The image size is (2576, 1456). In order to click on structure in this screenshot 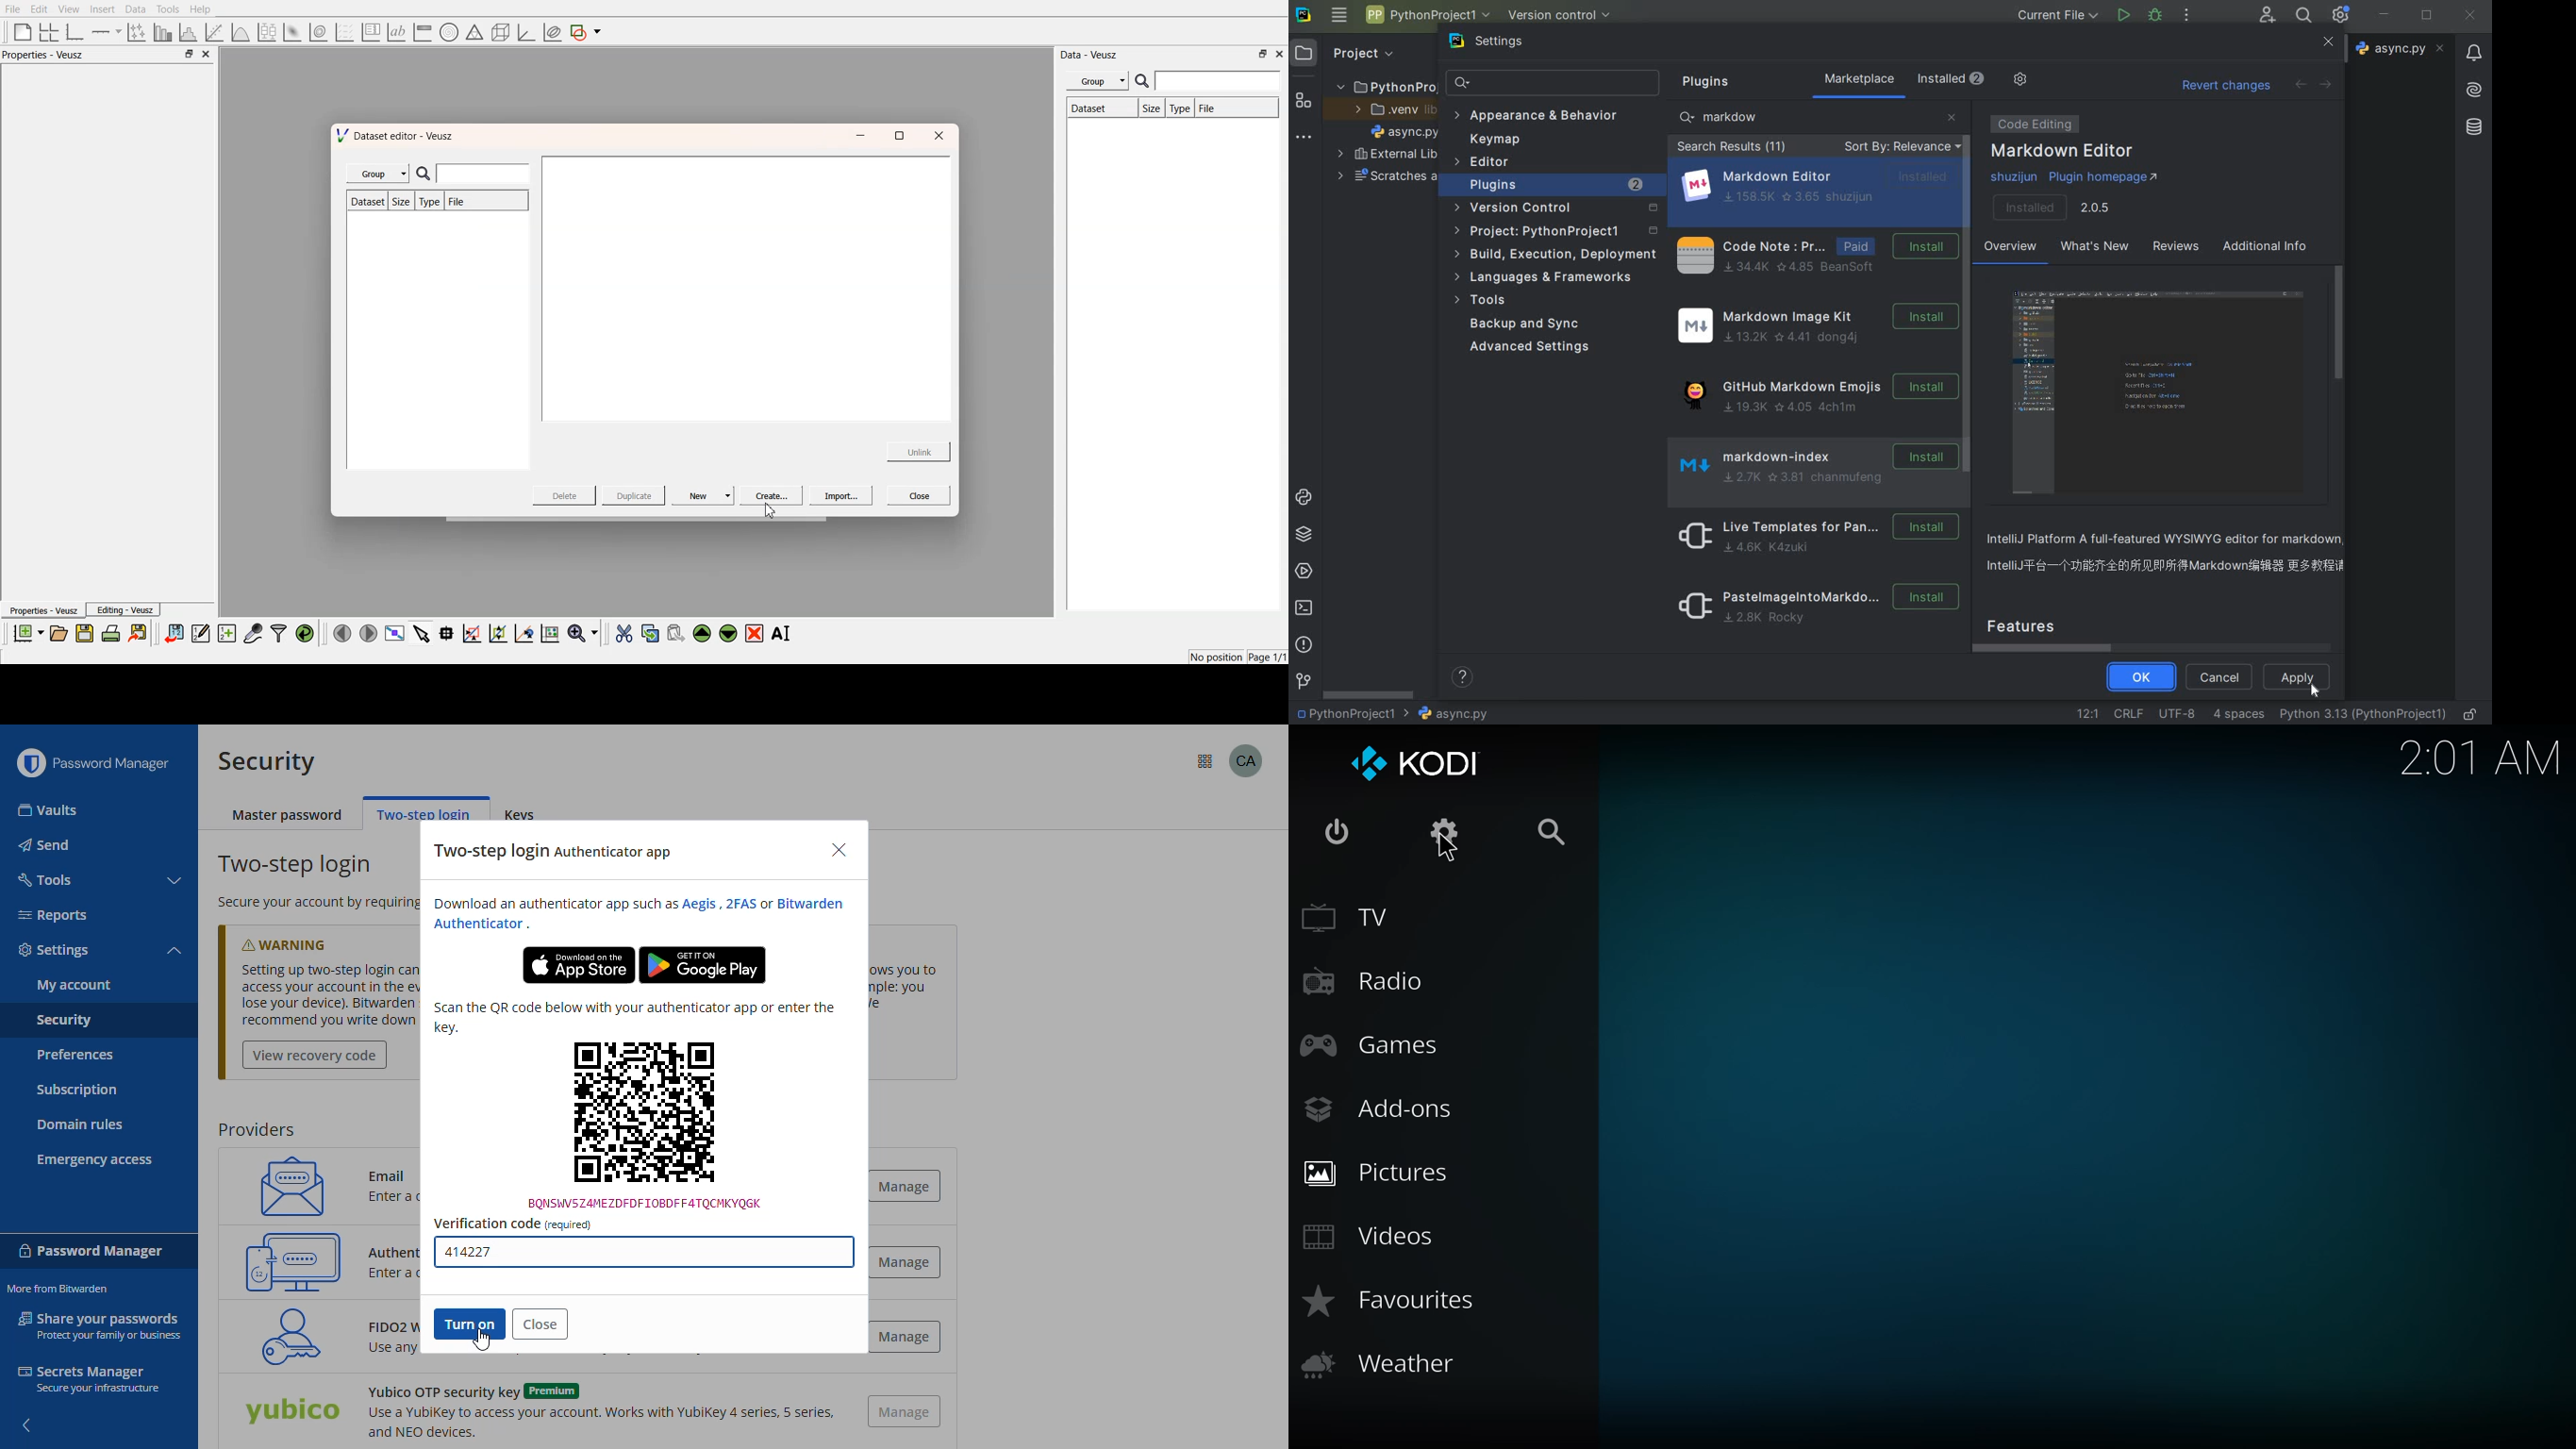, I will do `click(1304, 98)`.